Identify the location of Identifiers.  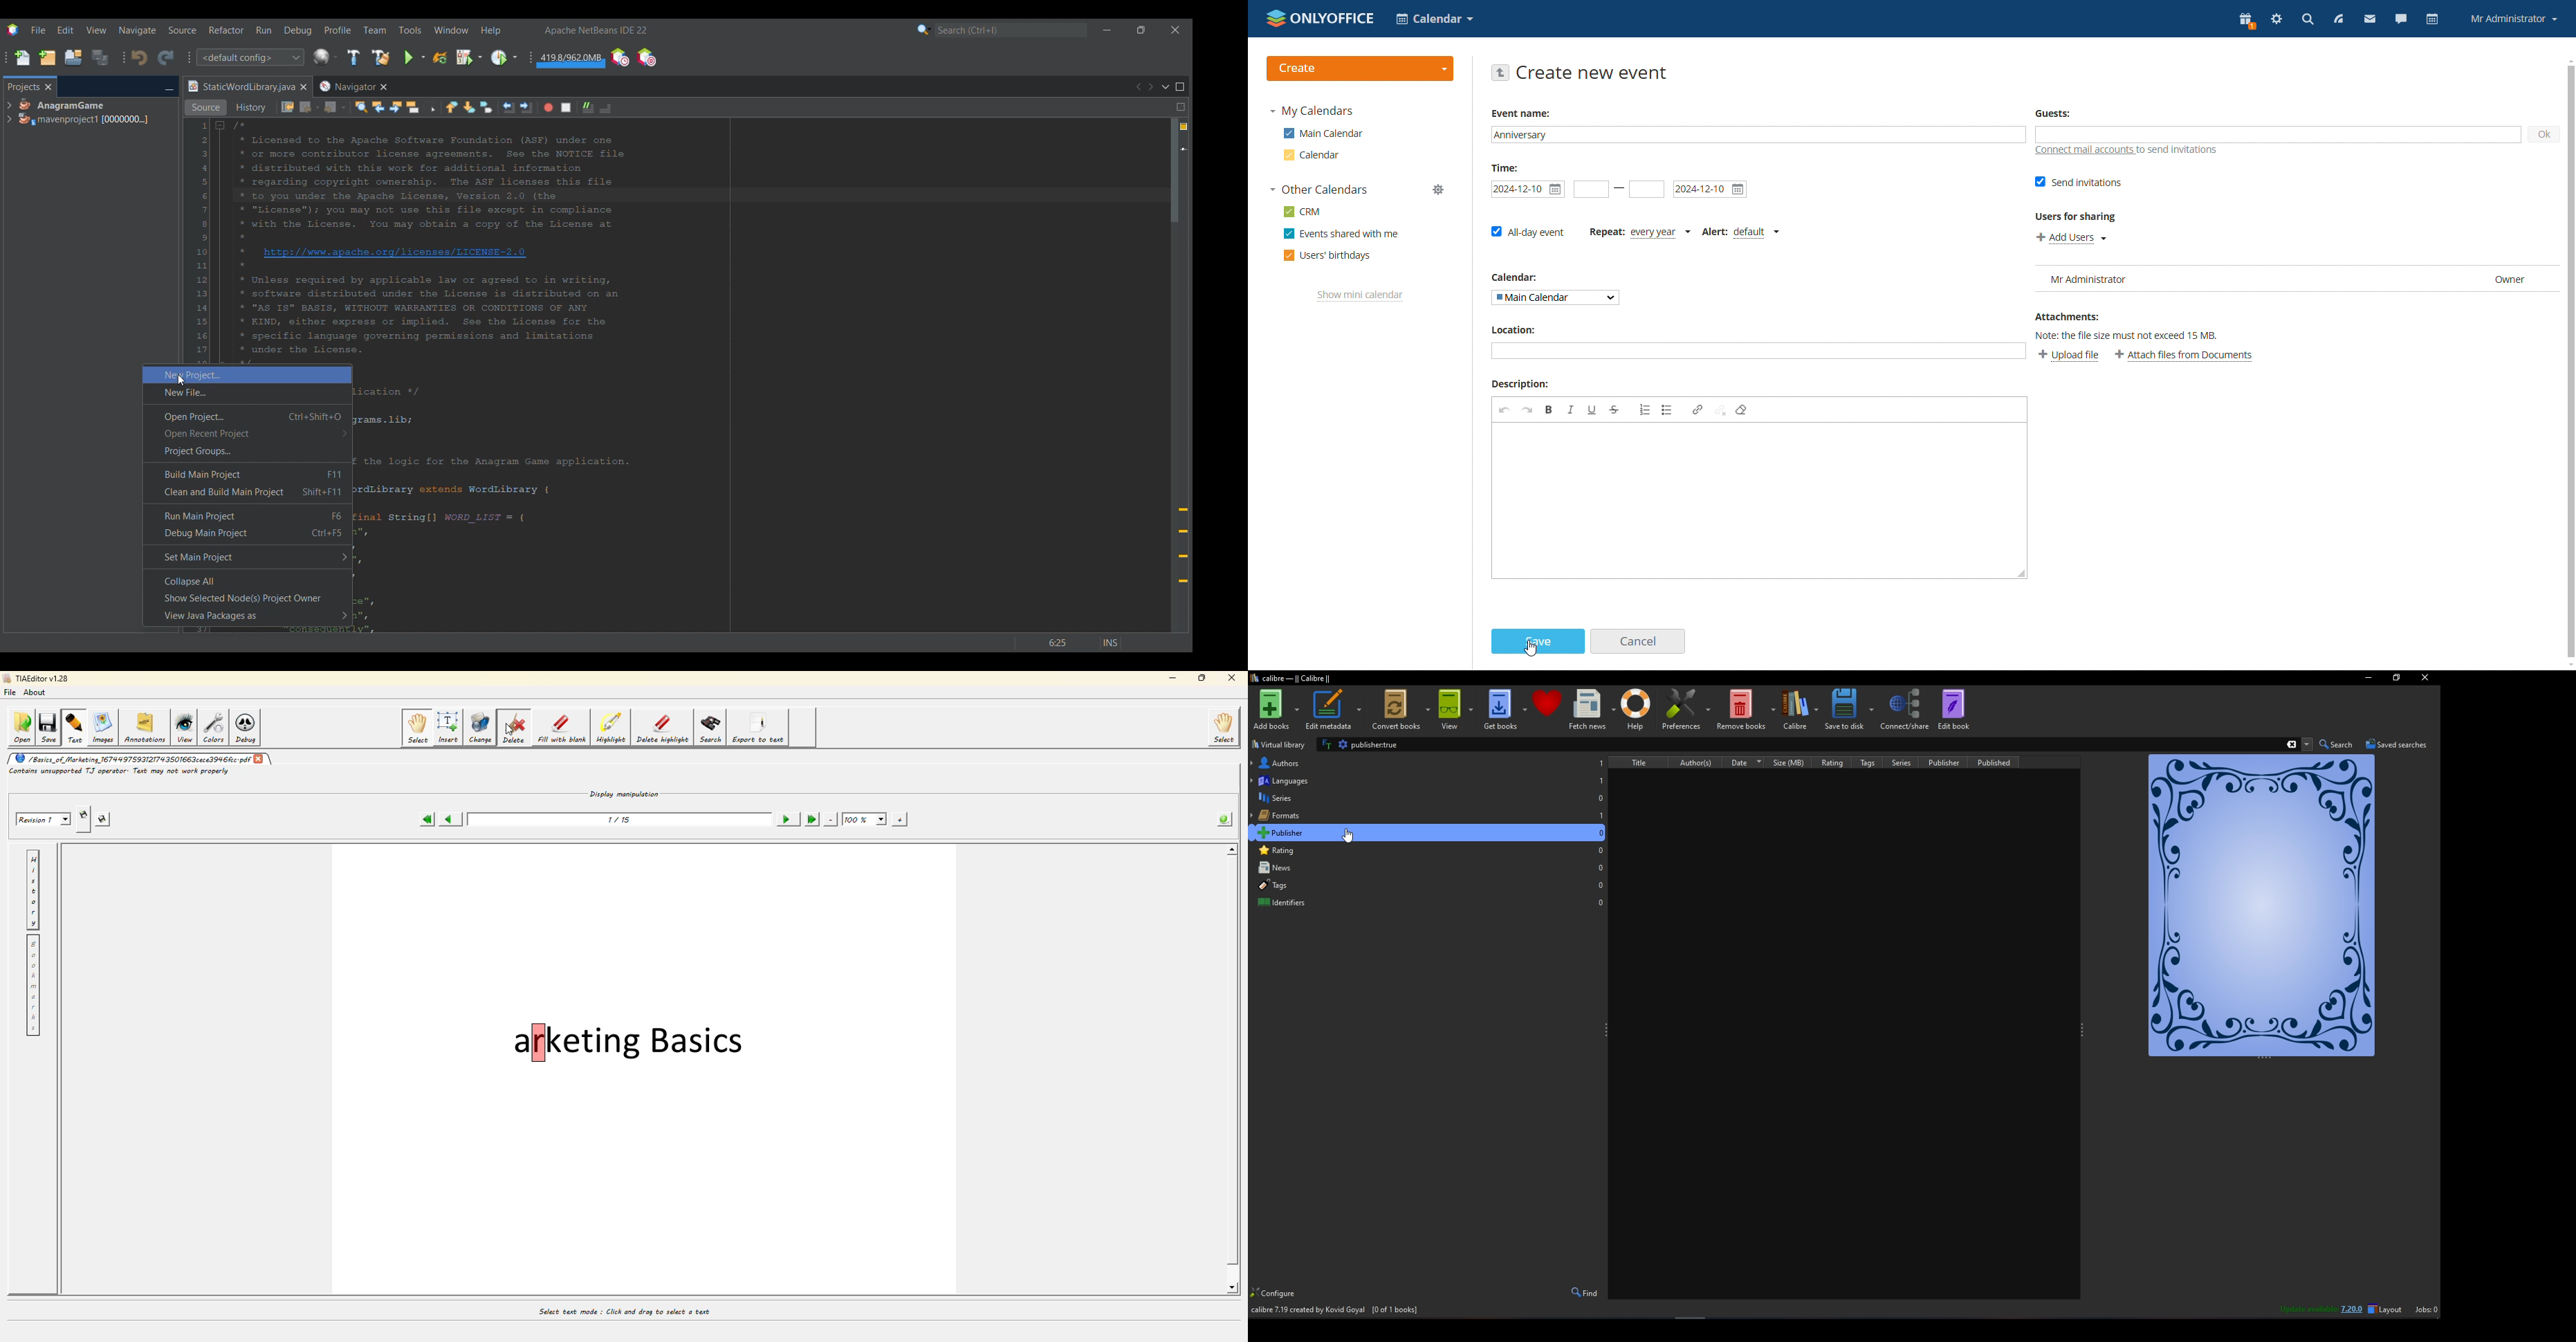
(1429, 901).